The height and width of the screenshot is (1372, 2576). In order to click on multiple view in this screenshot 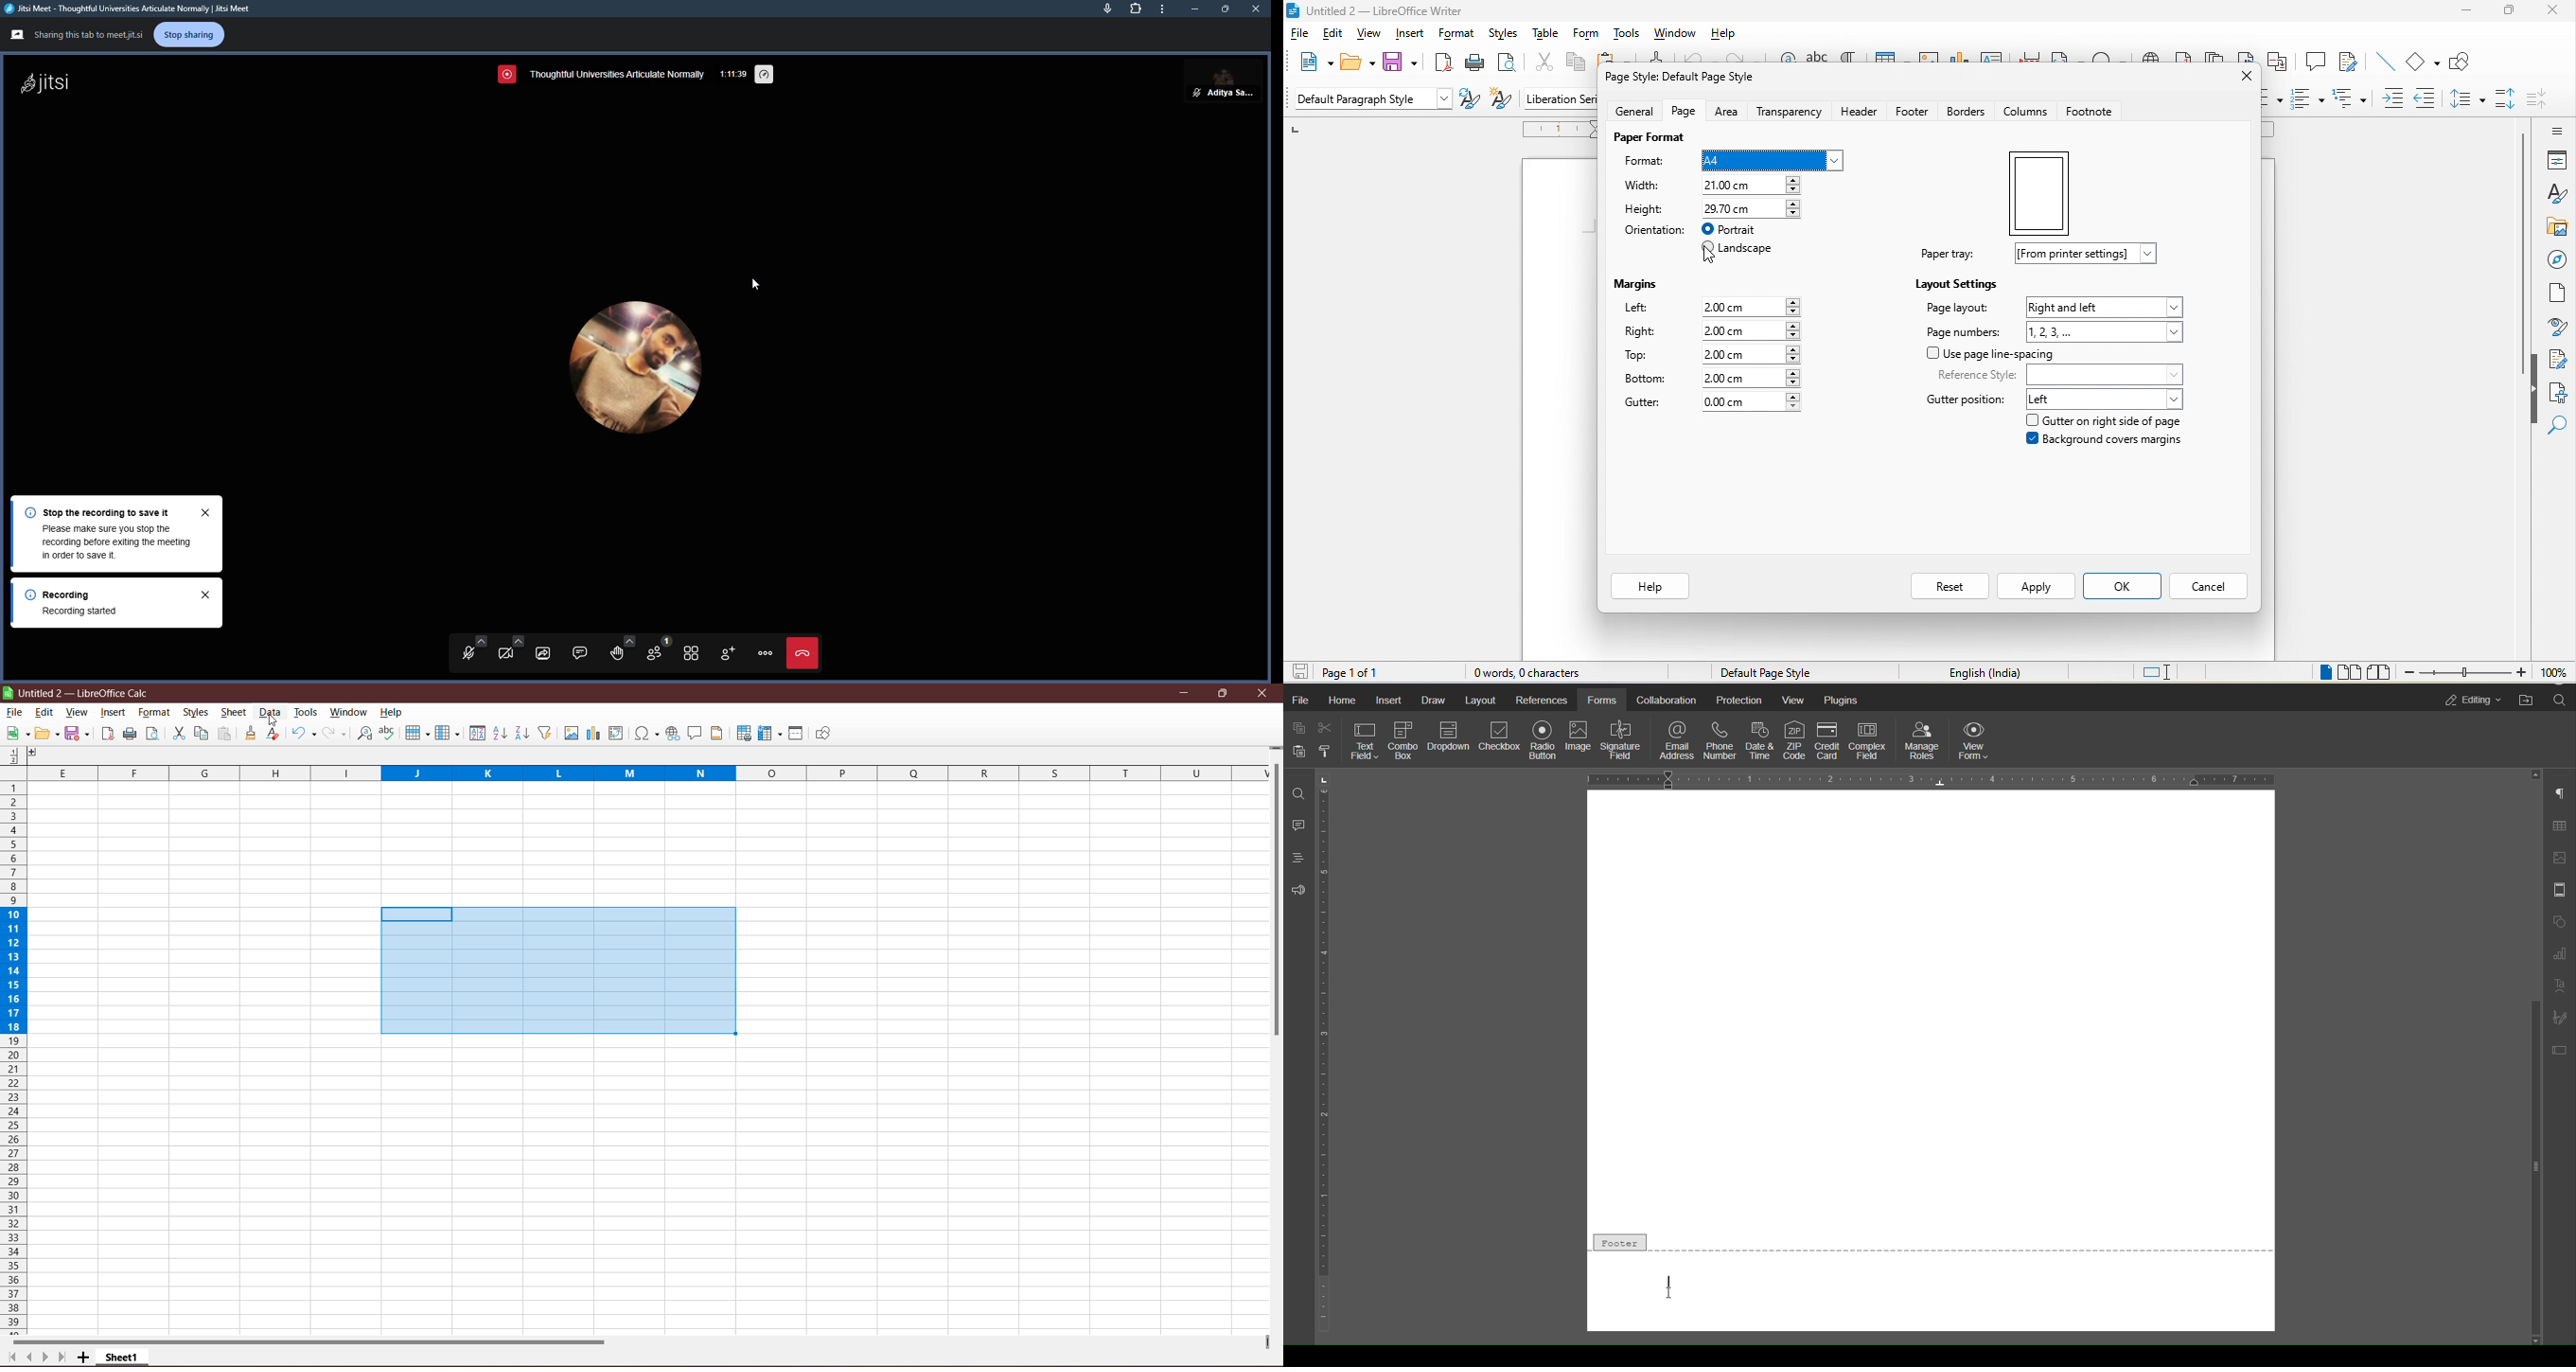, I will do `click(2354, 672)`.